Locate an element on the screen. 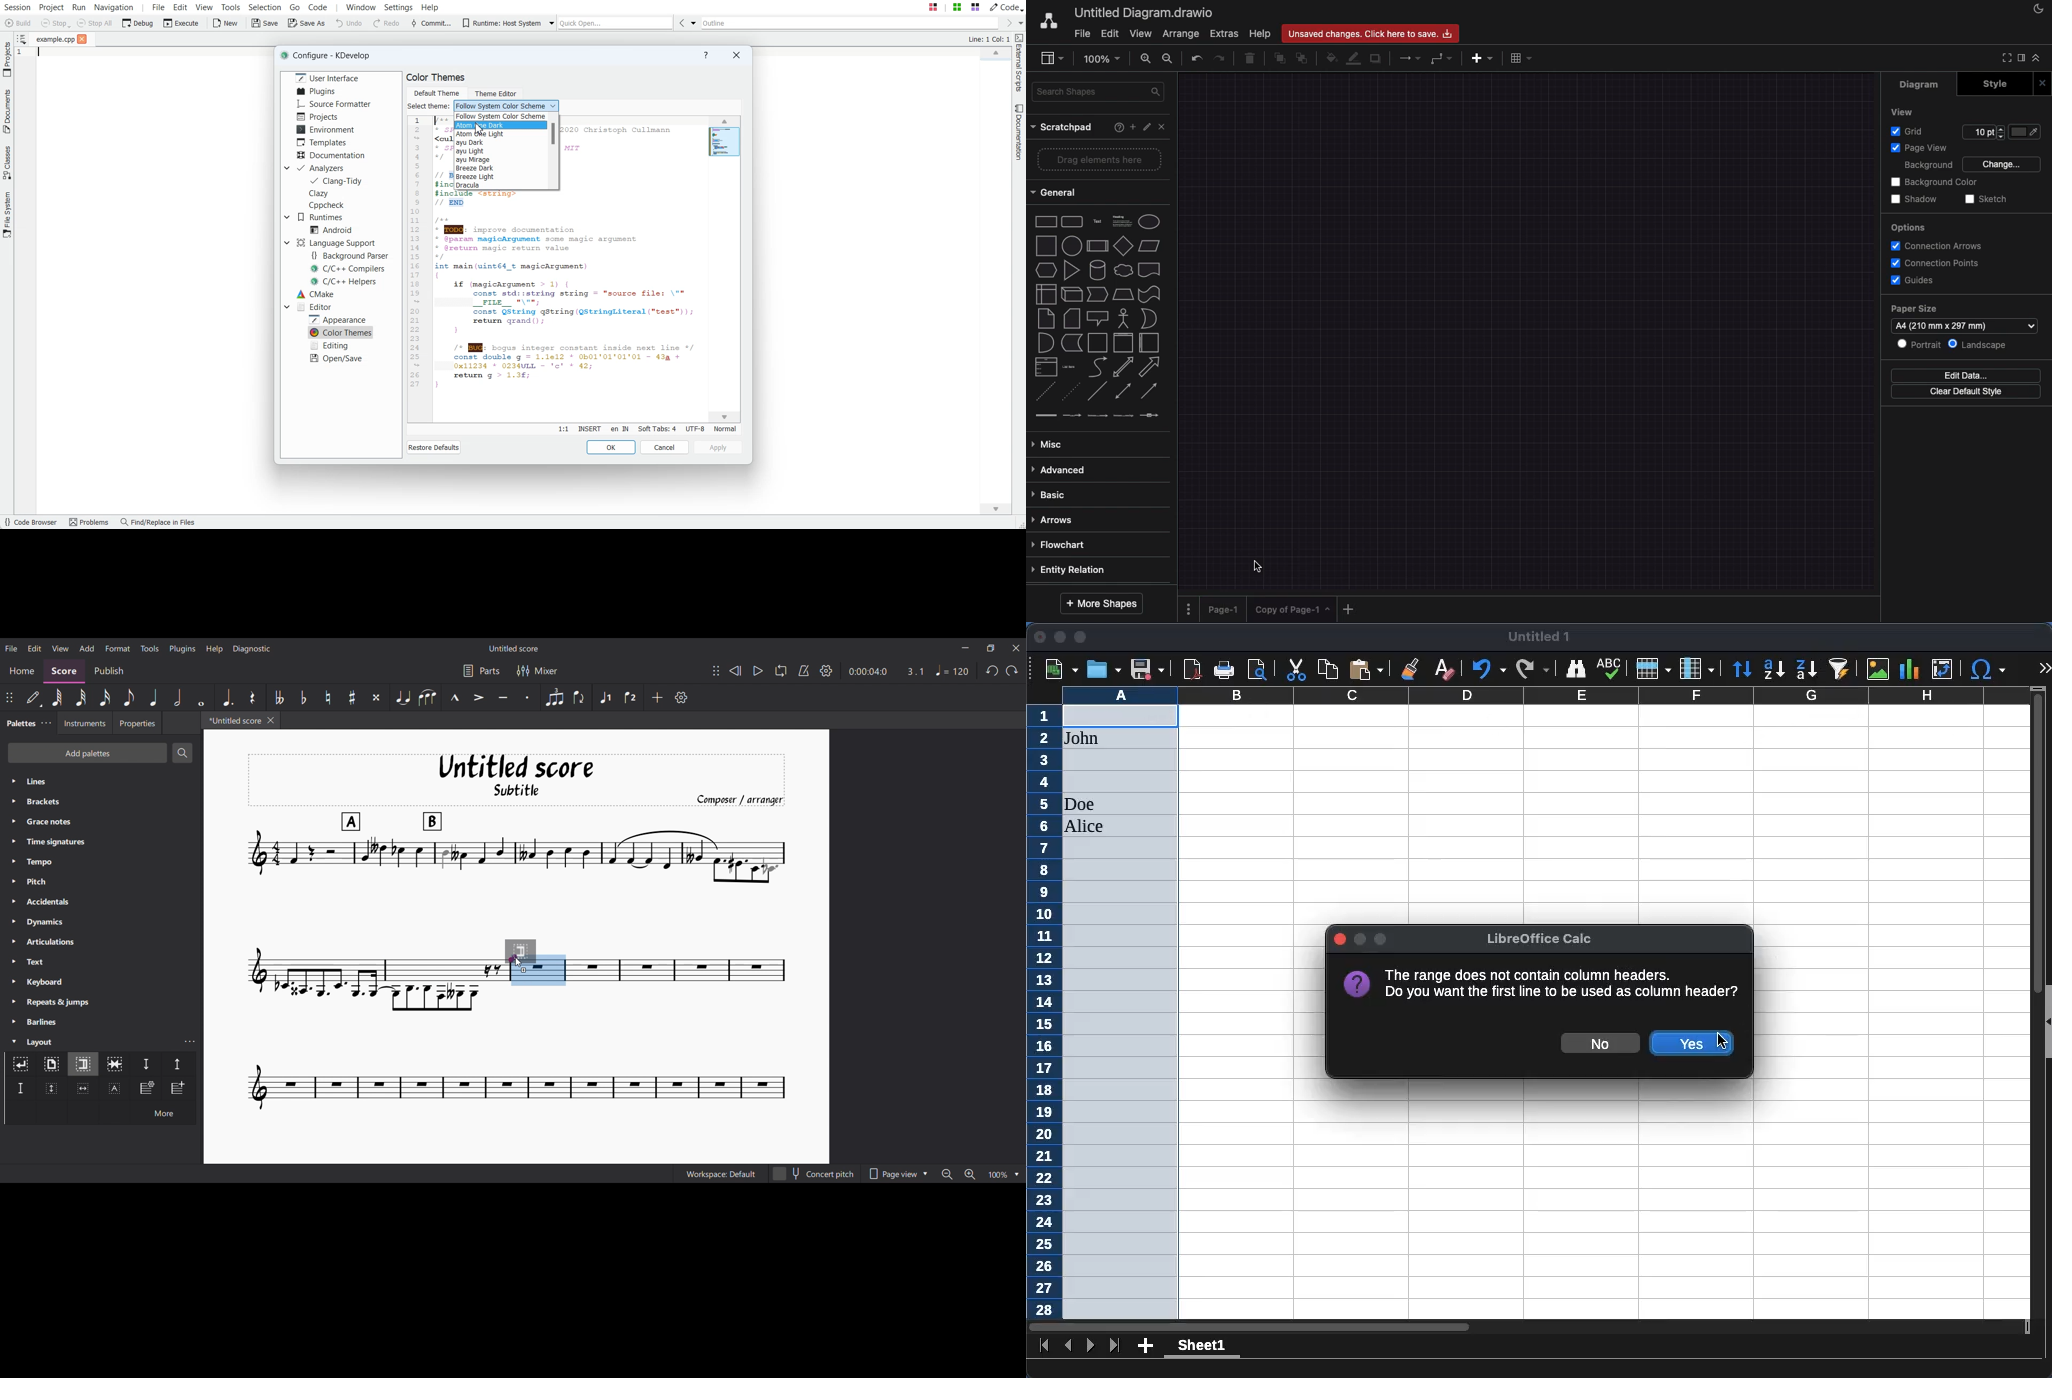  waypoints is located at coordinates (1444, 58).